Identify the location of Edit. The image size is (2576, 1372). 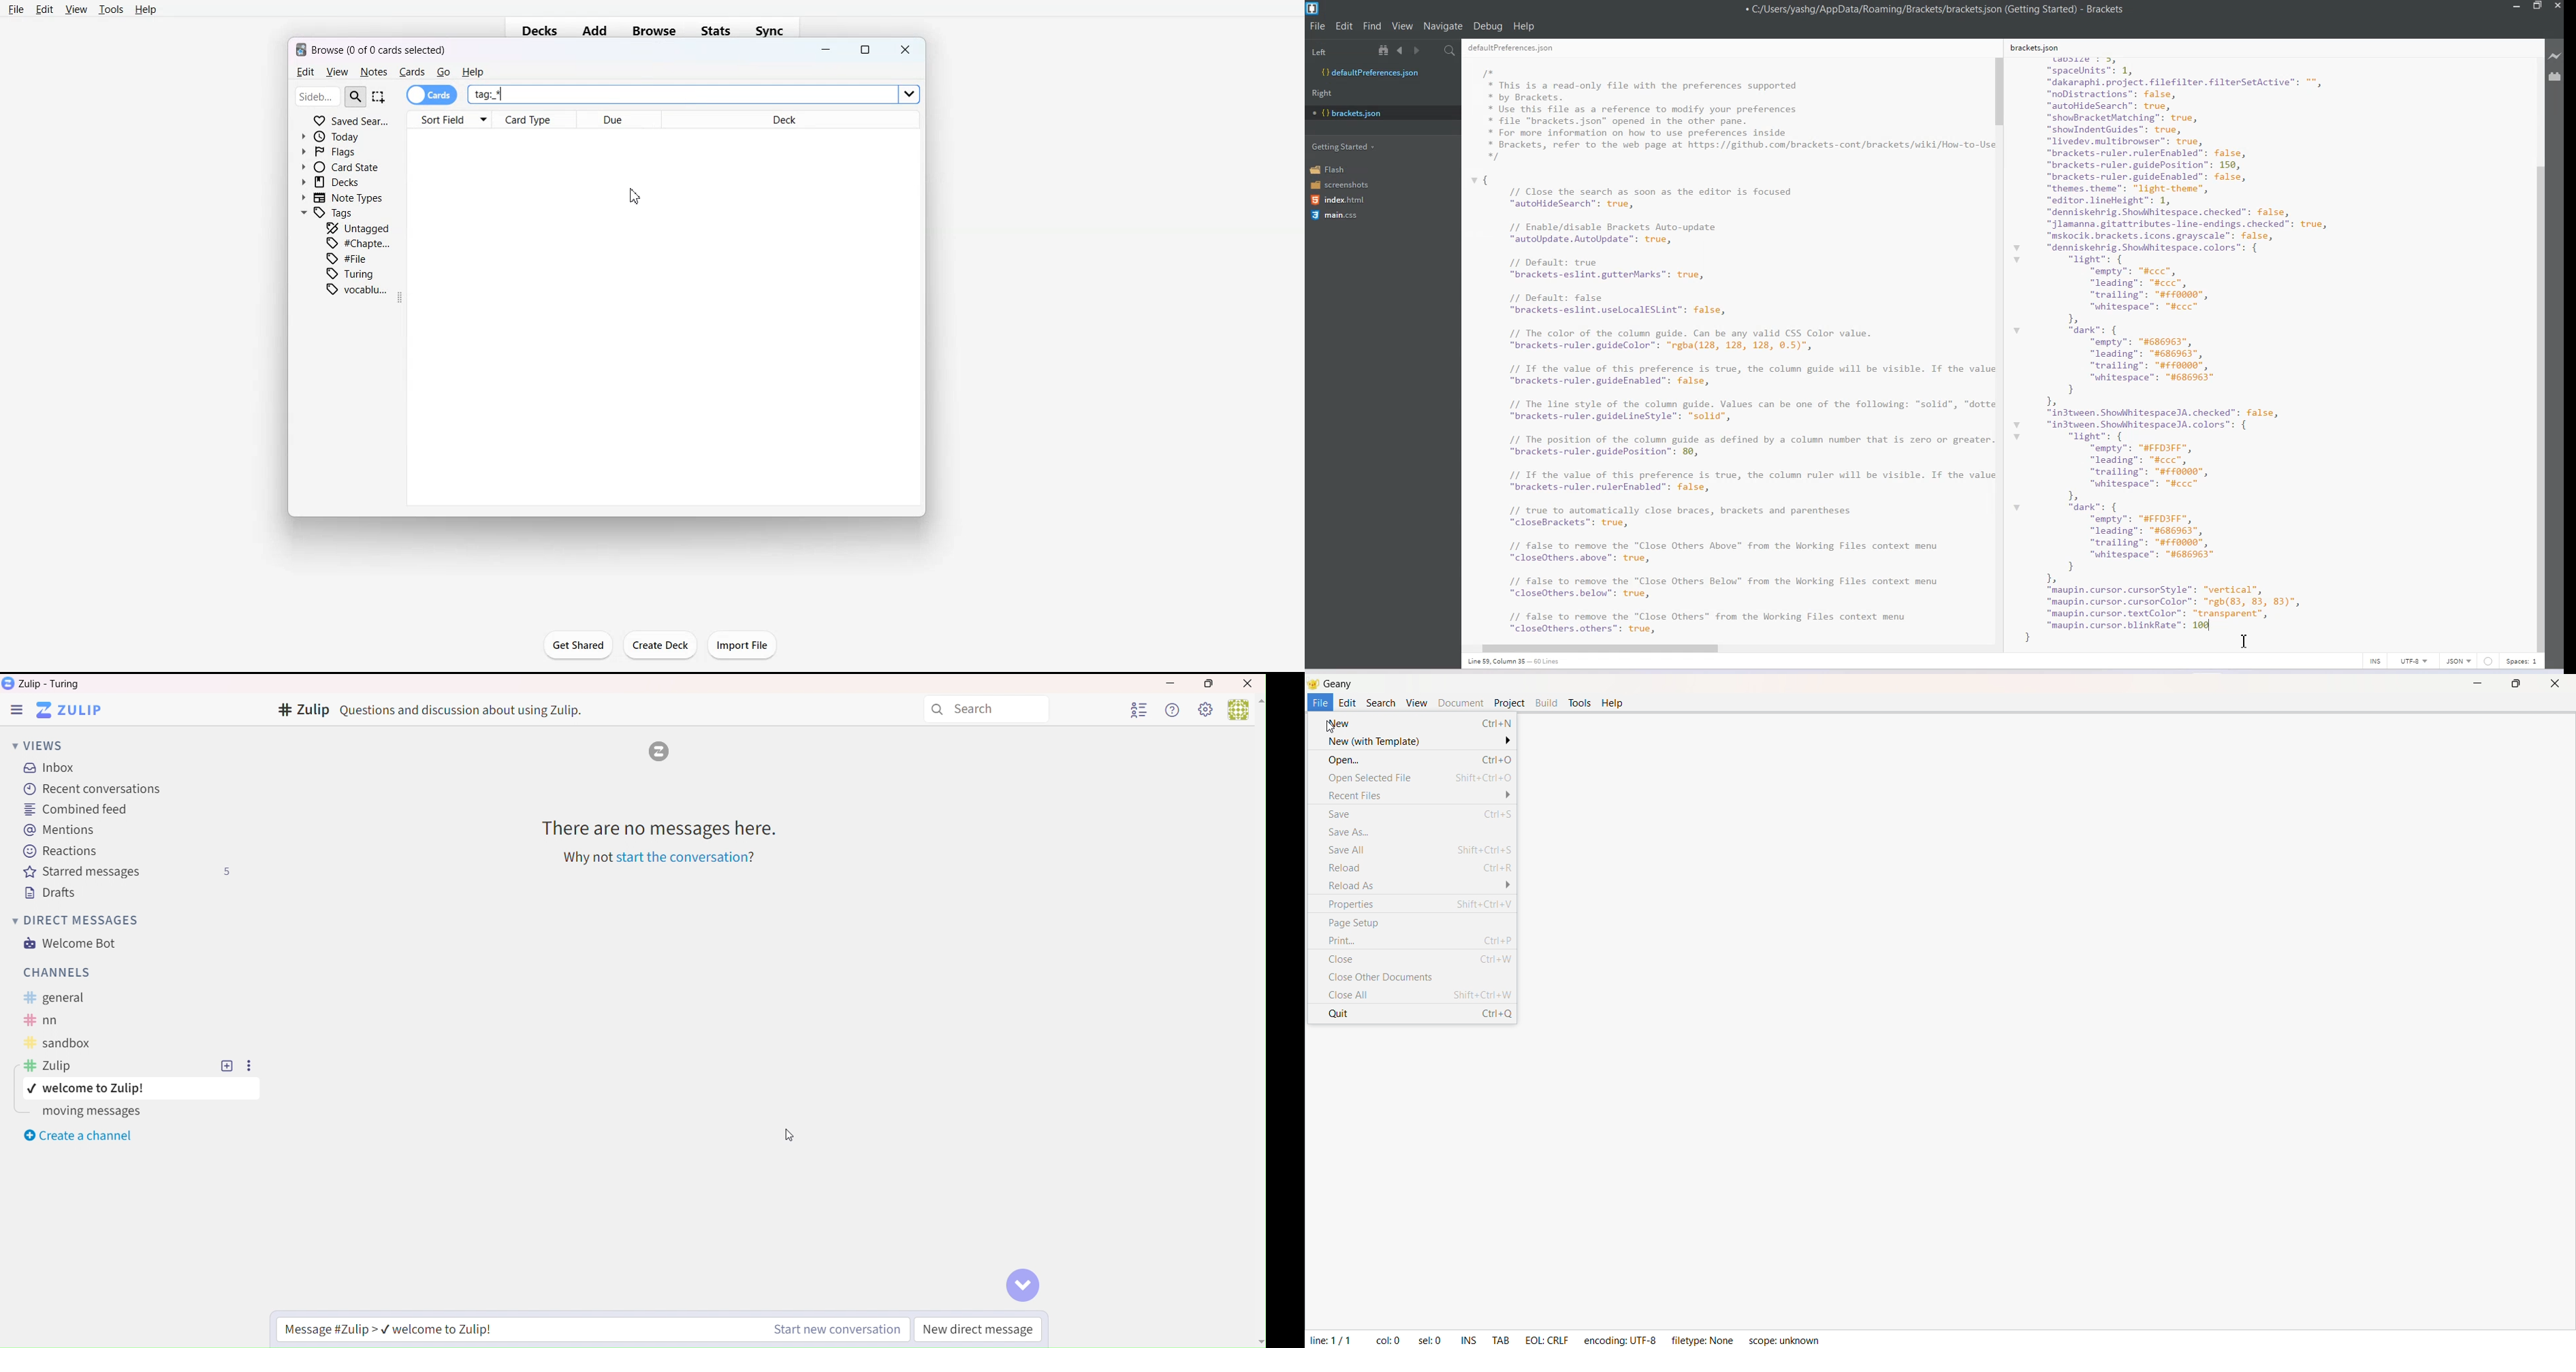
(304, 72).